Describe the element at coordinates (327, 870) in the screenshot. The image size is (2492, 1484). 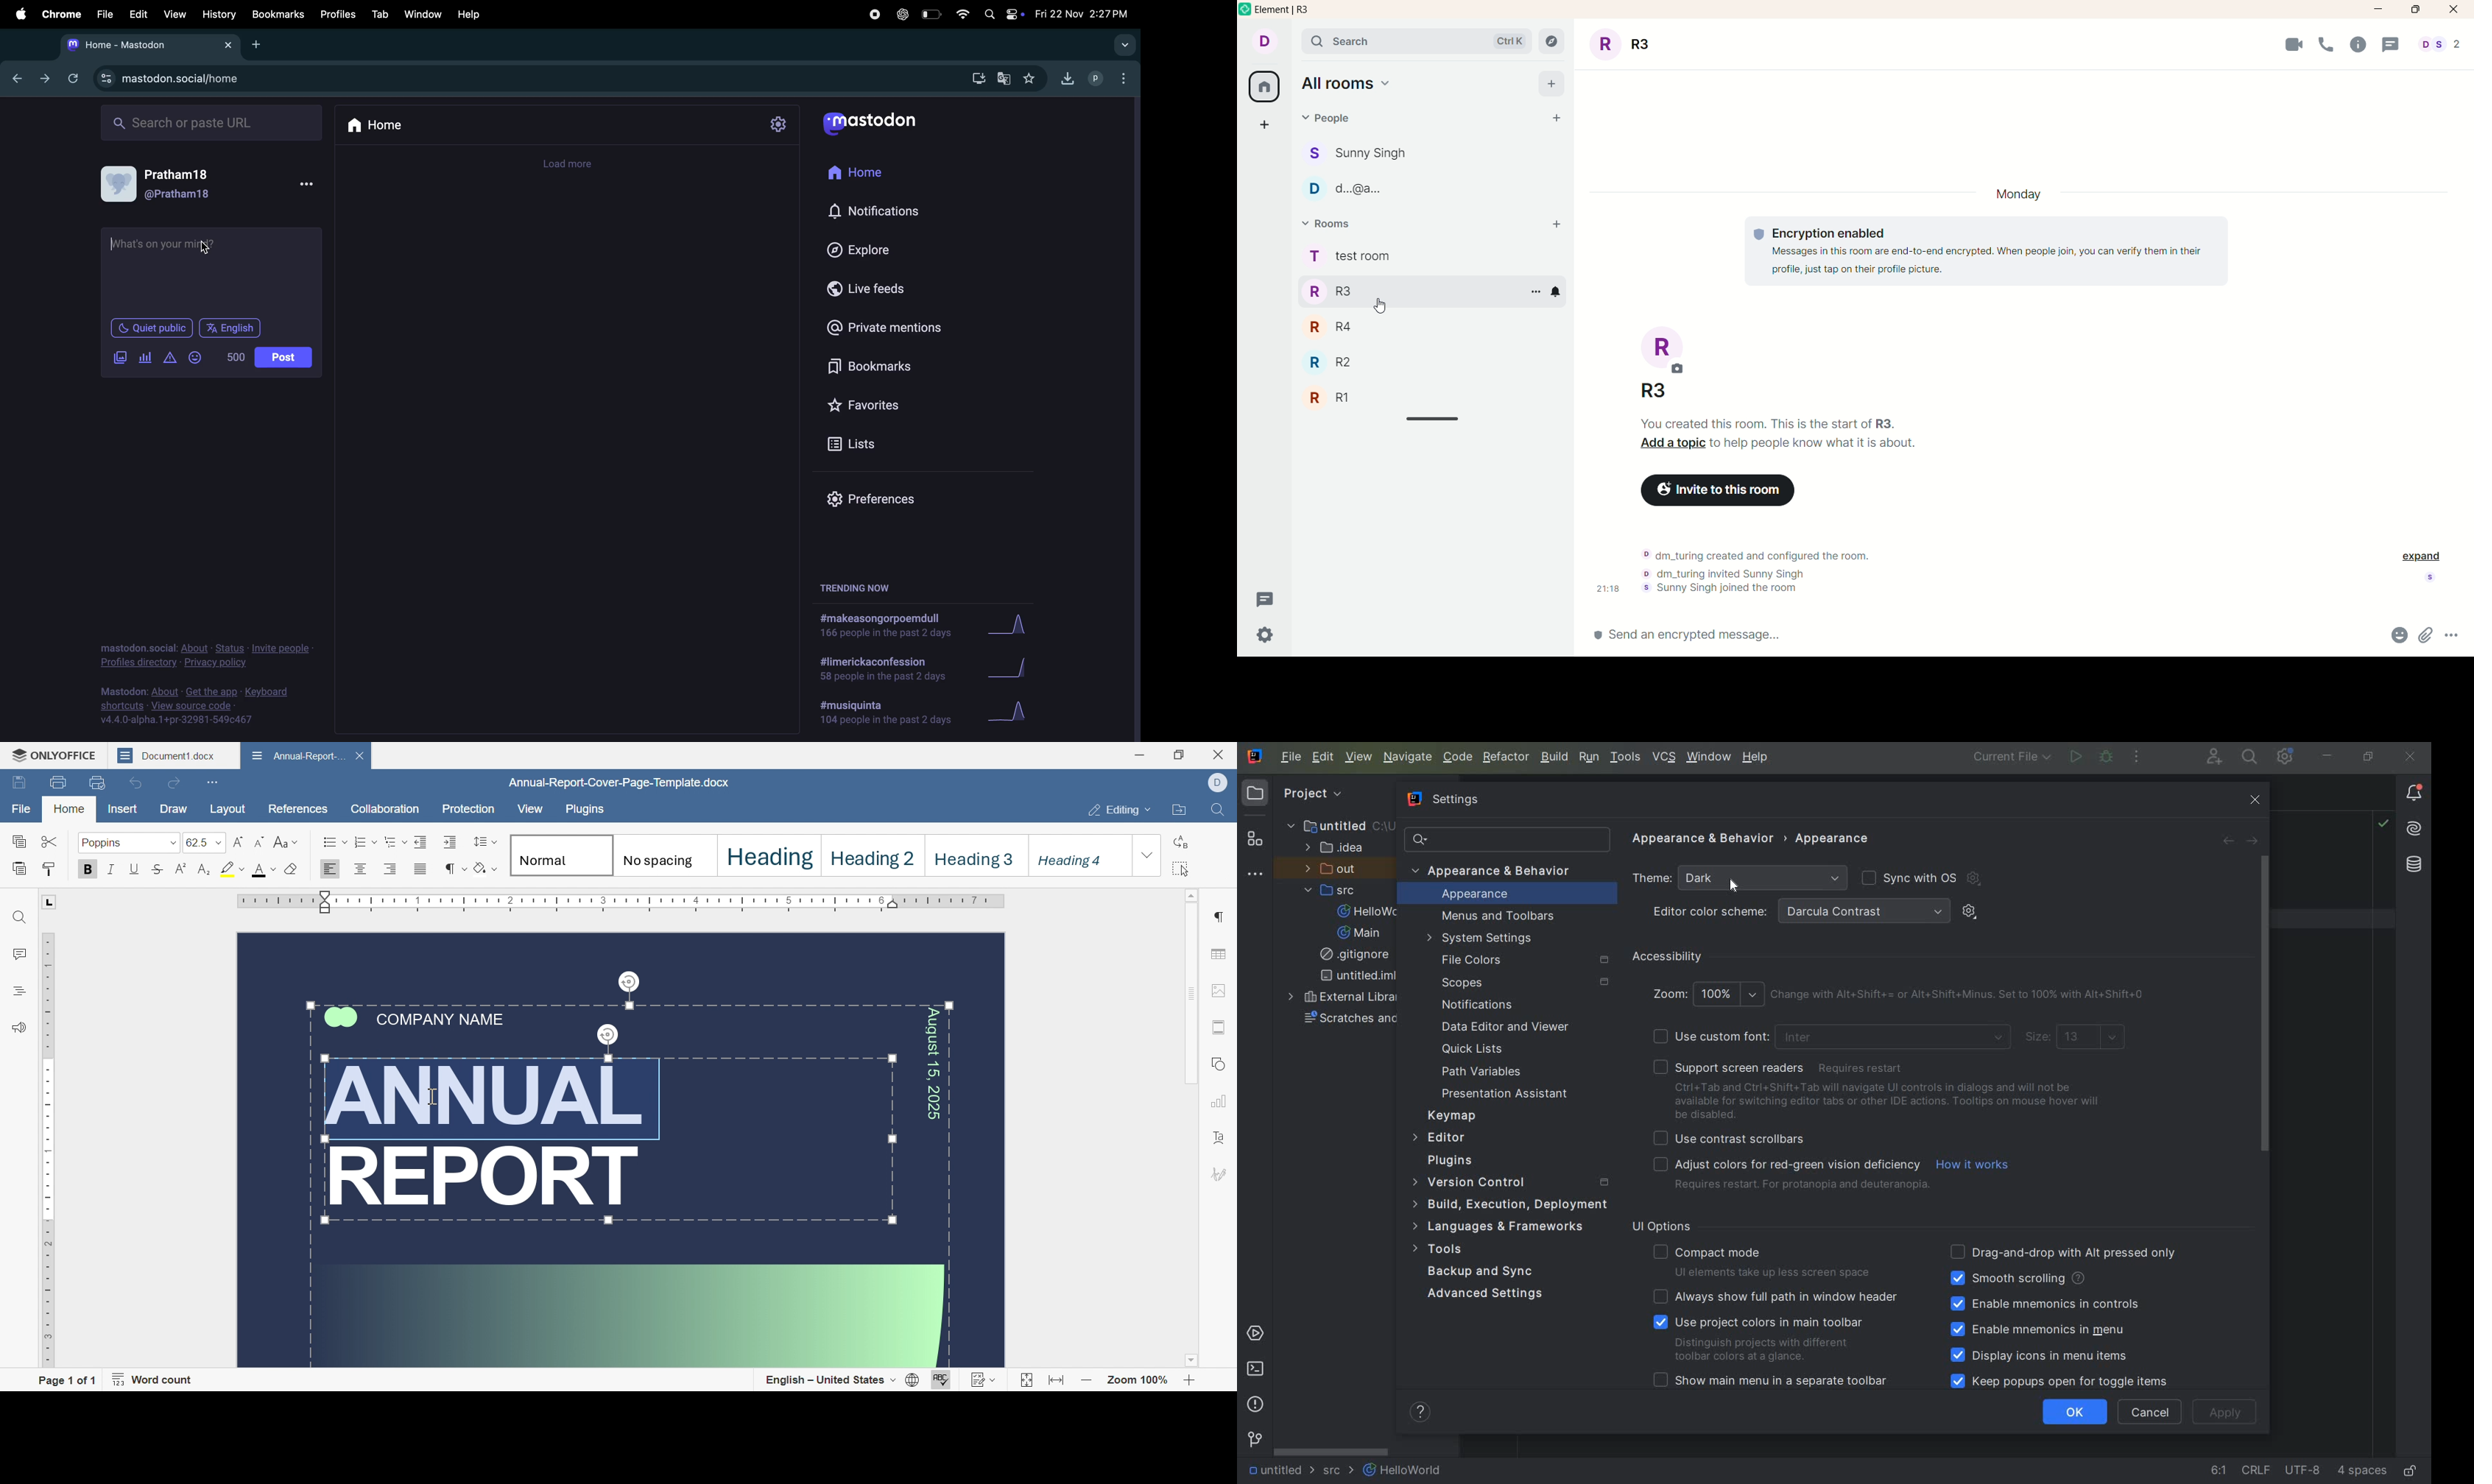
I see `align left` at that location.